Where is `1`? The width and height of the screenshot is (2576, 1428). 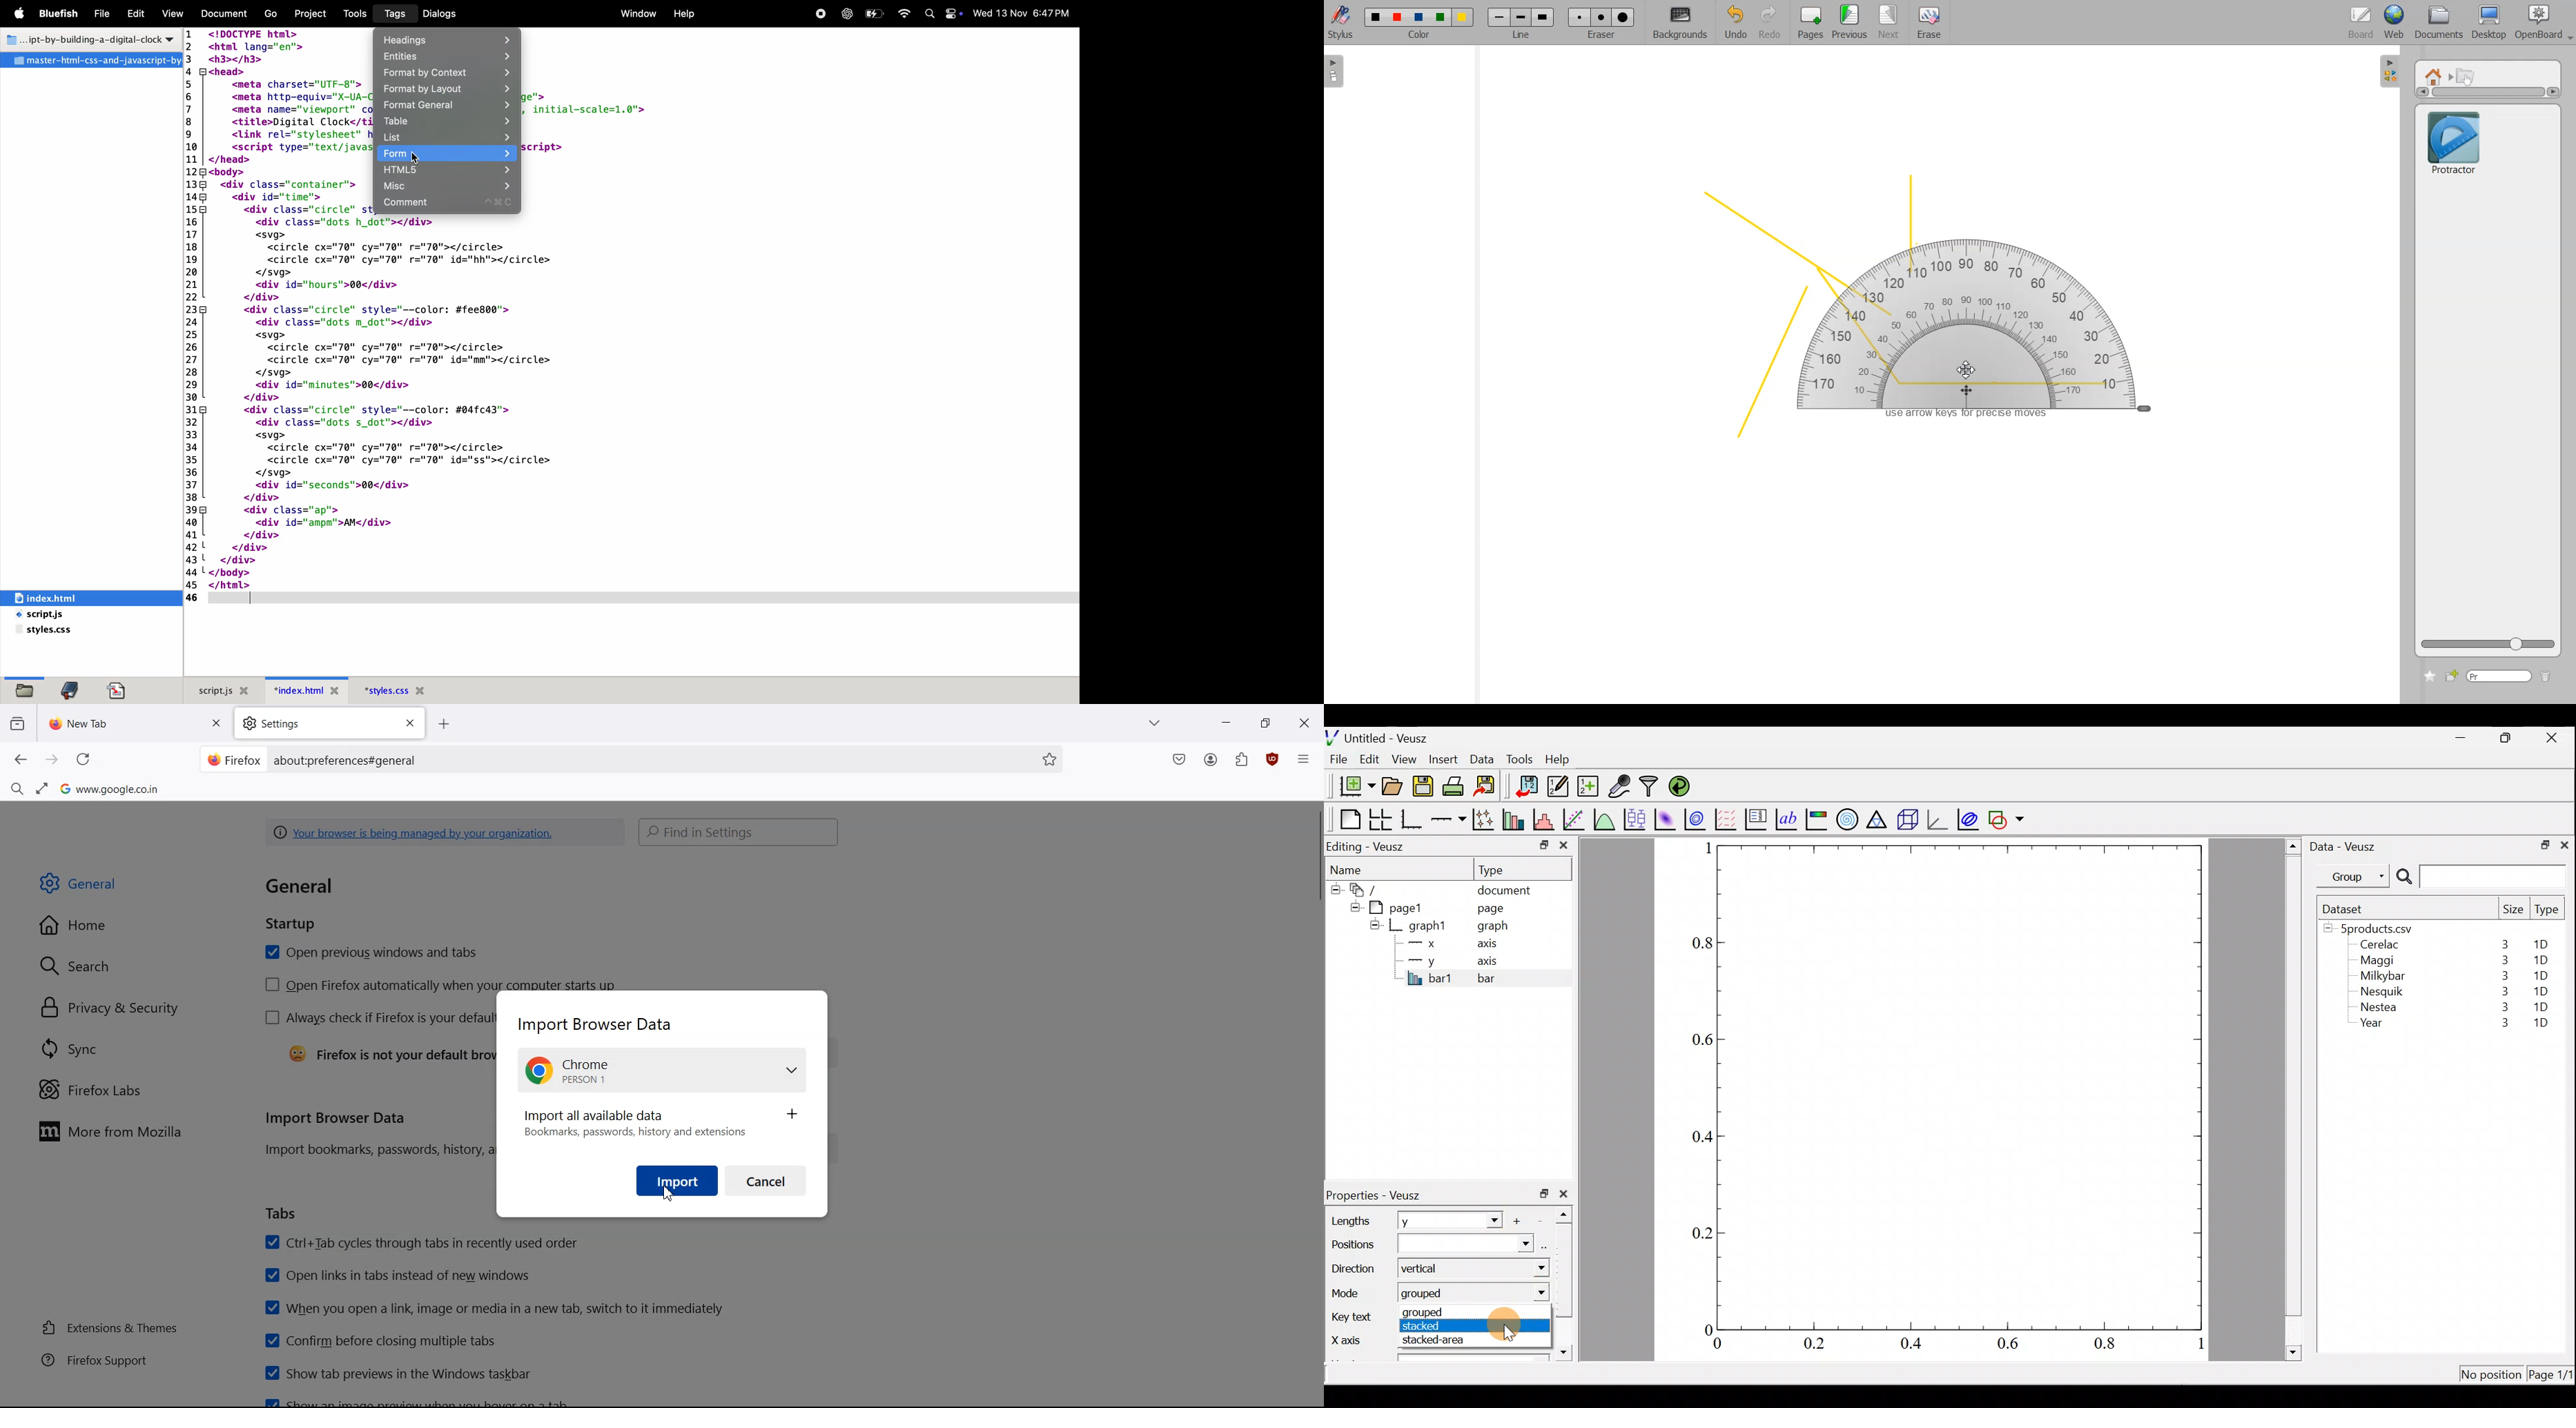
1 is located at coordinates (2199, 1346).